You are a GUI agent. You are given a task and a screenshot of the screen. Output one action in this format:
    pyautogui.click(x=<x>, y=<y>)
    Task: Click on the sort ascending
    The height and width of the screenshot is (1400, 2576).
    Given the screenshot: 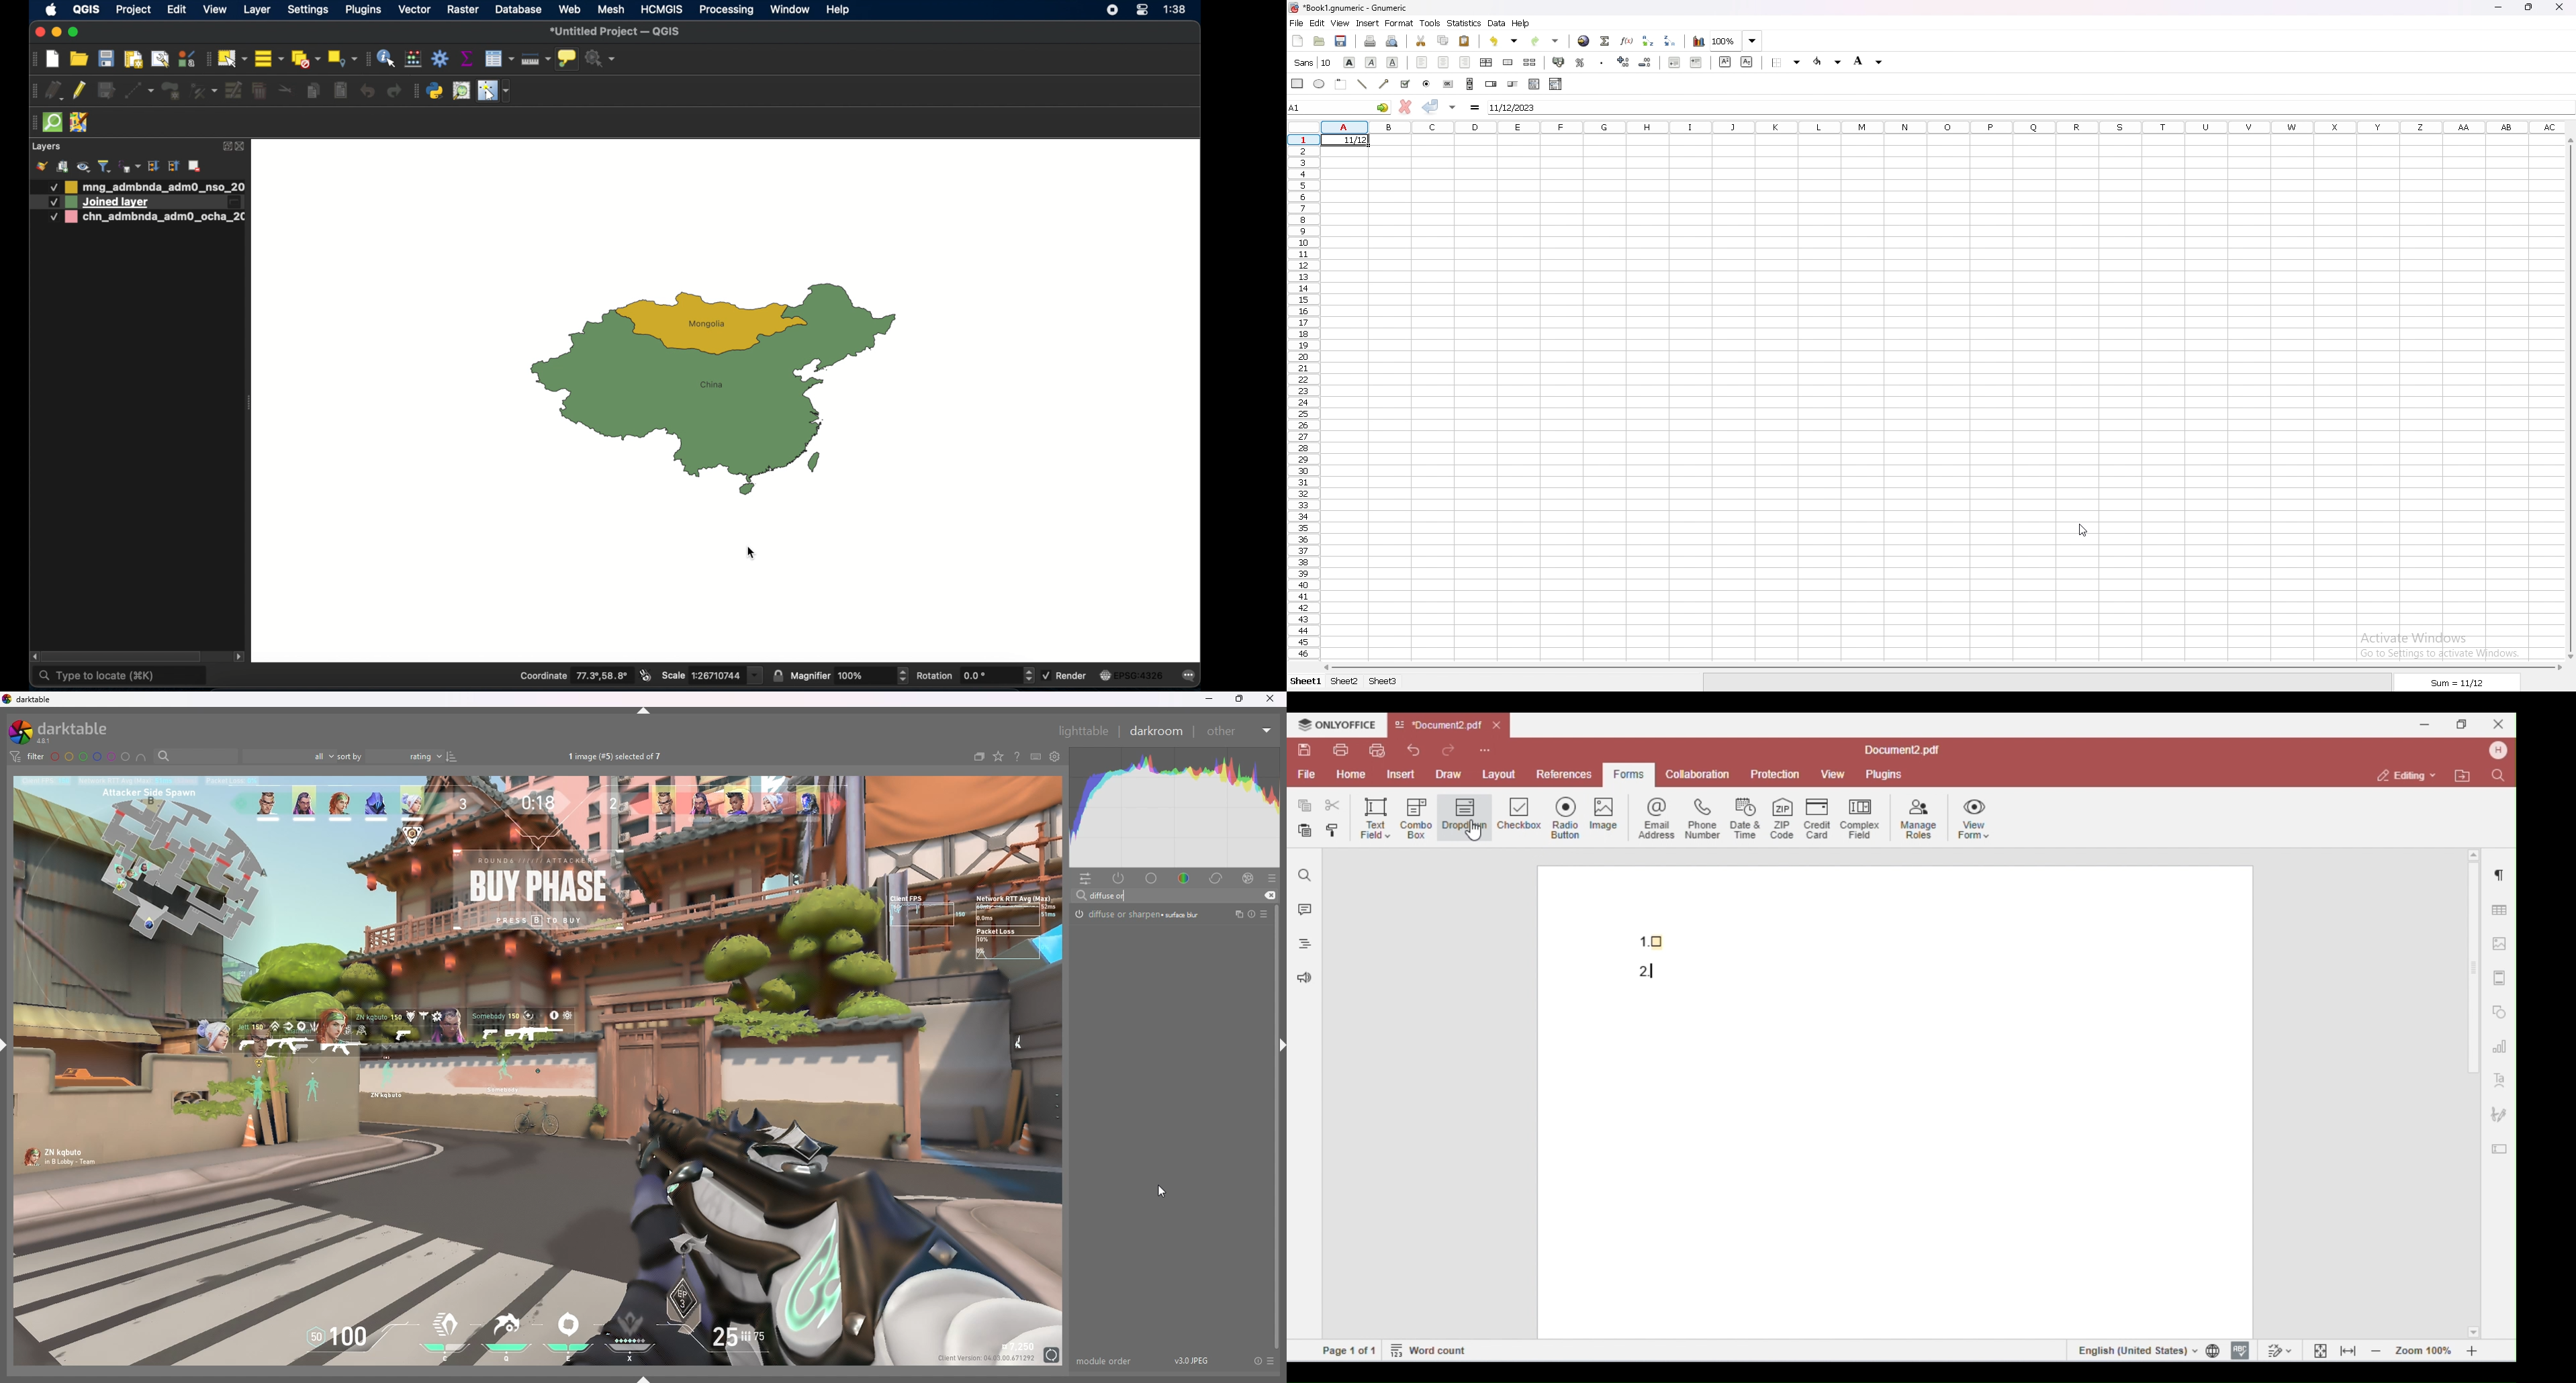 What is the action you would take?
    pyautogui.click(x=1649, y=40)
    